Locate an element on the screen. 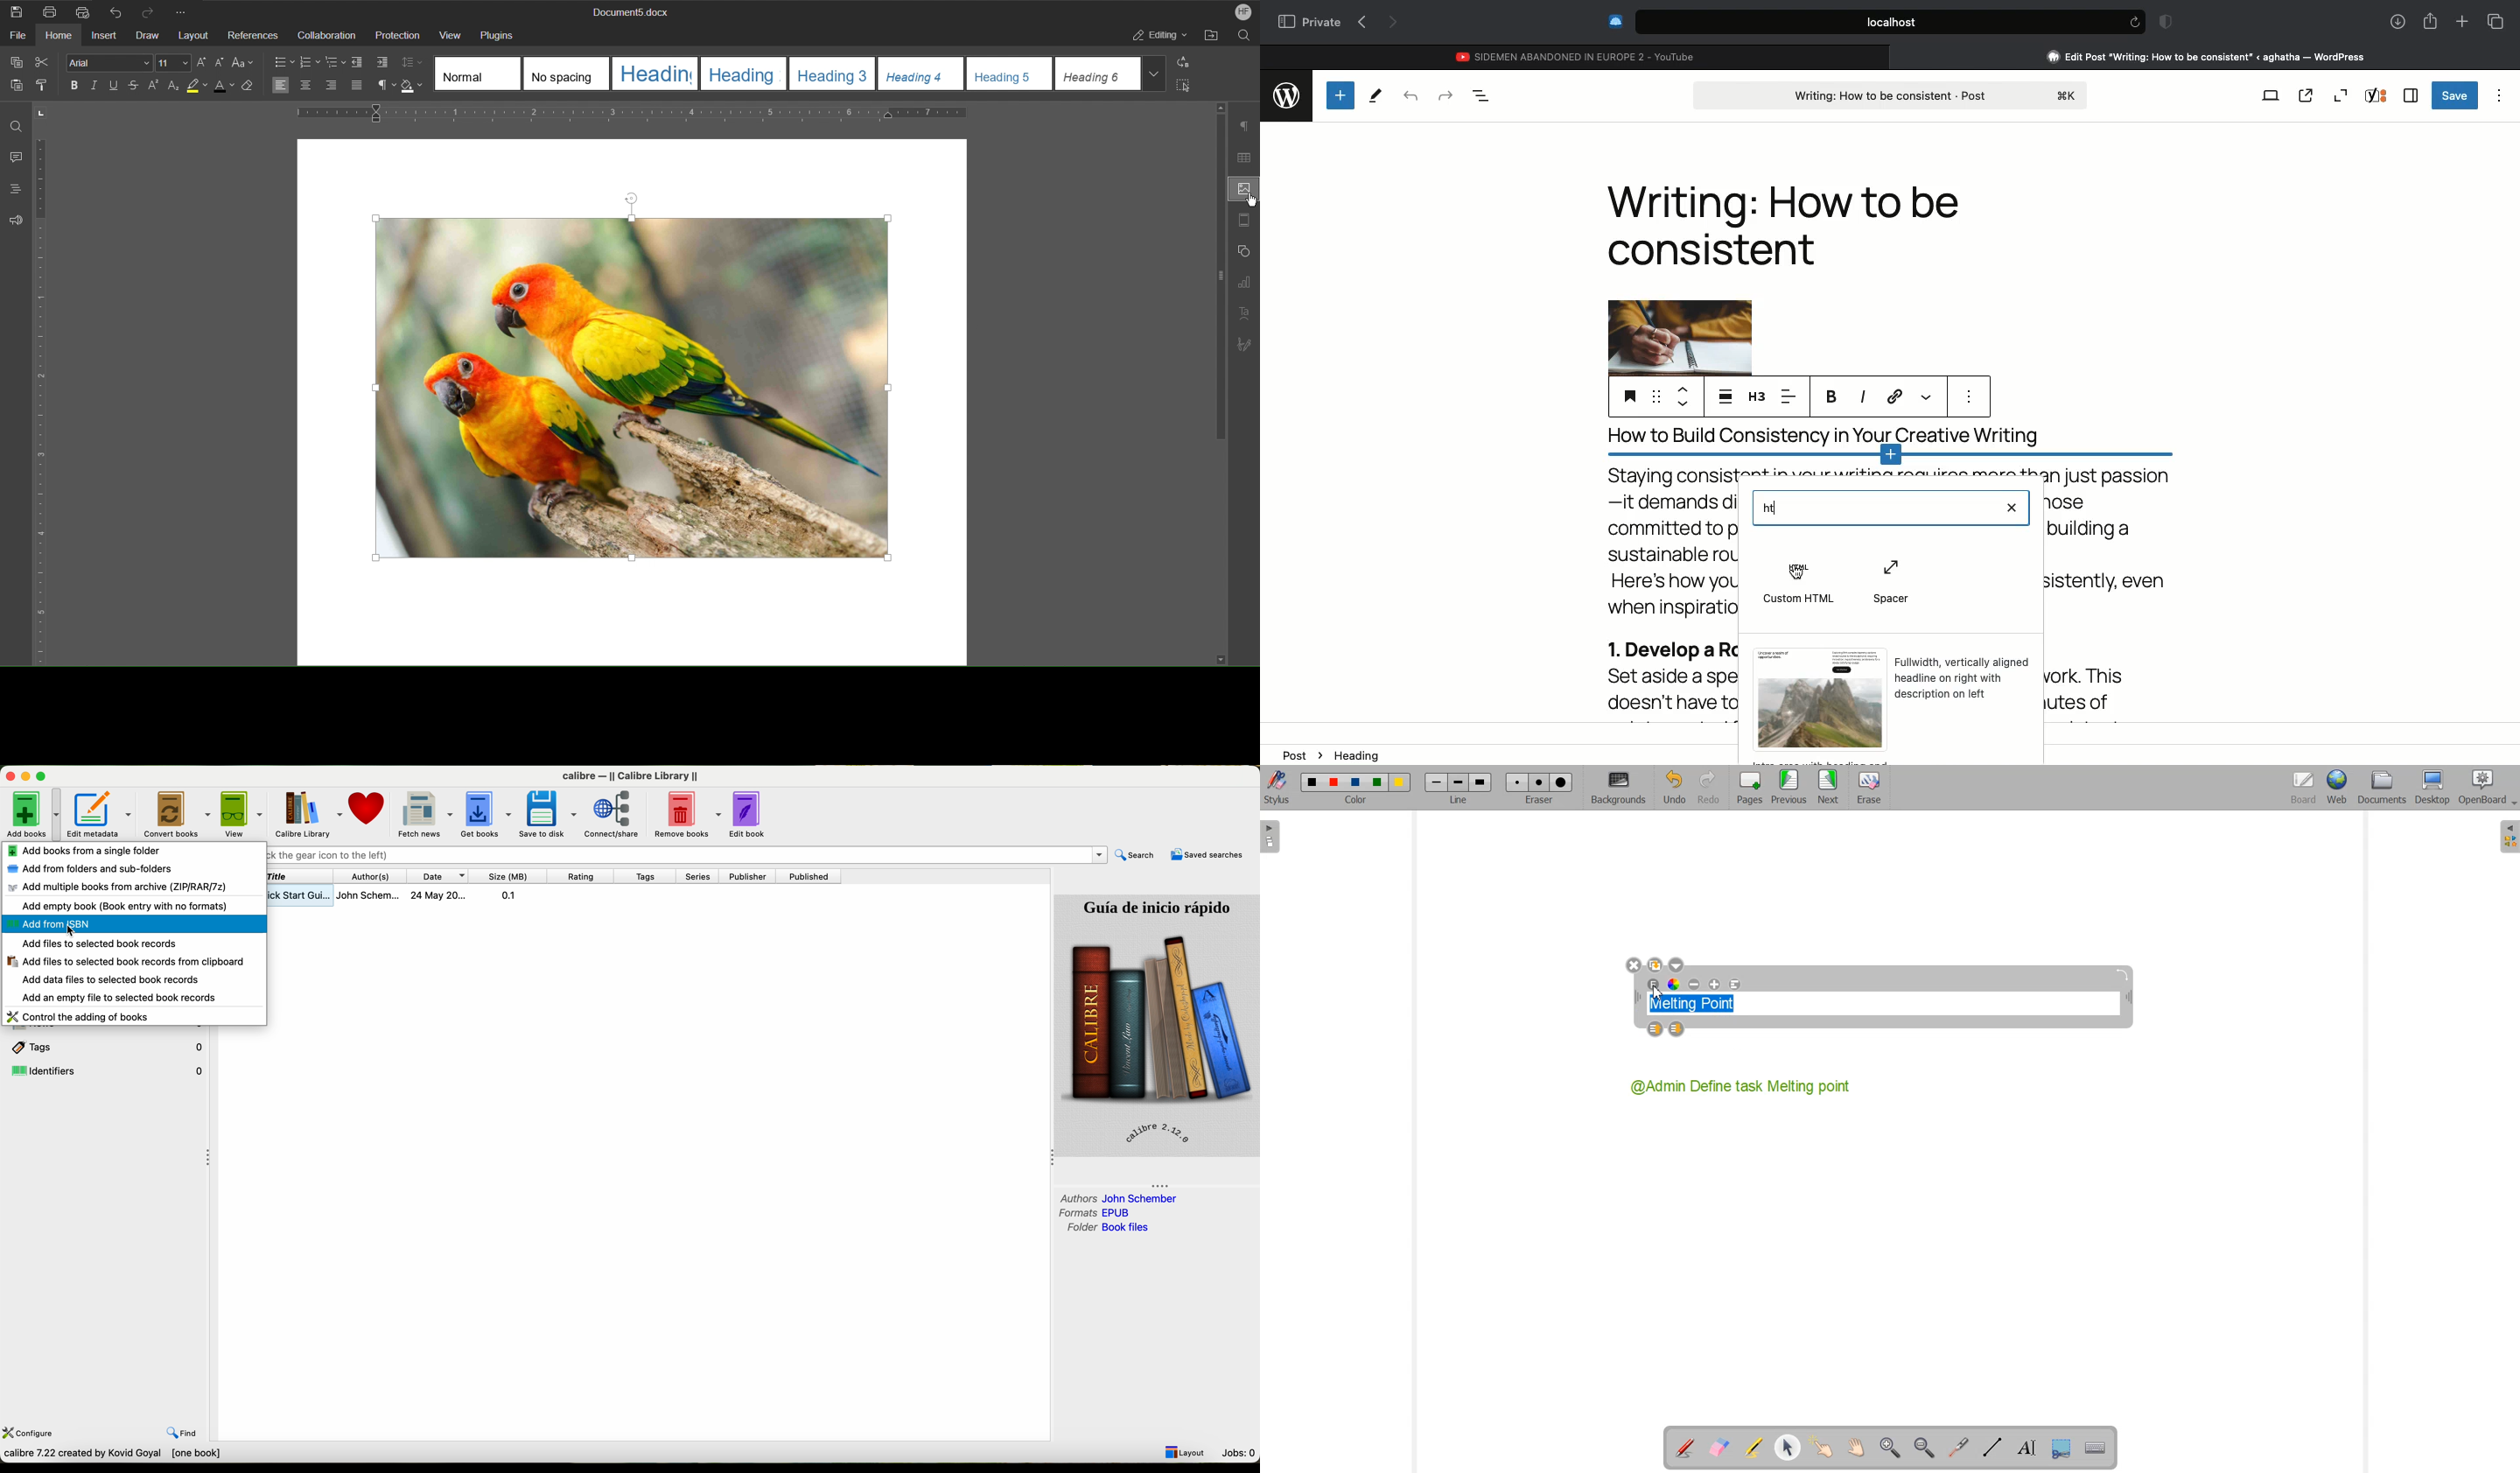 This screenshot has width=2520, height=1484. Eraser is located at coordinates (1537, 787).